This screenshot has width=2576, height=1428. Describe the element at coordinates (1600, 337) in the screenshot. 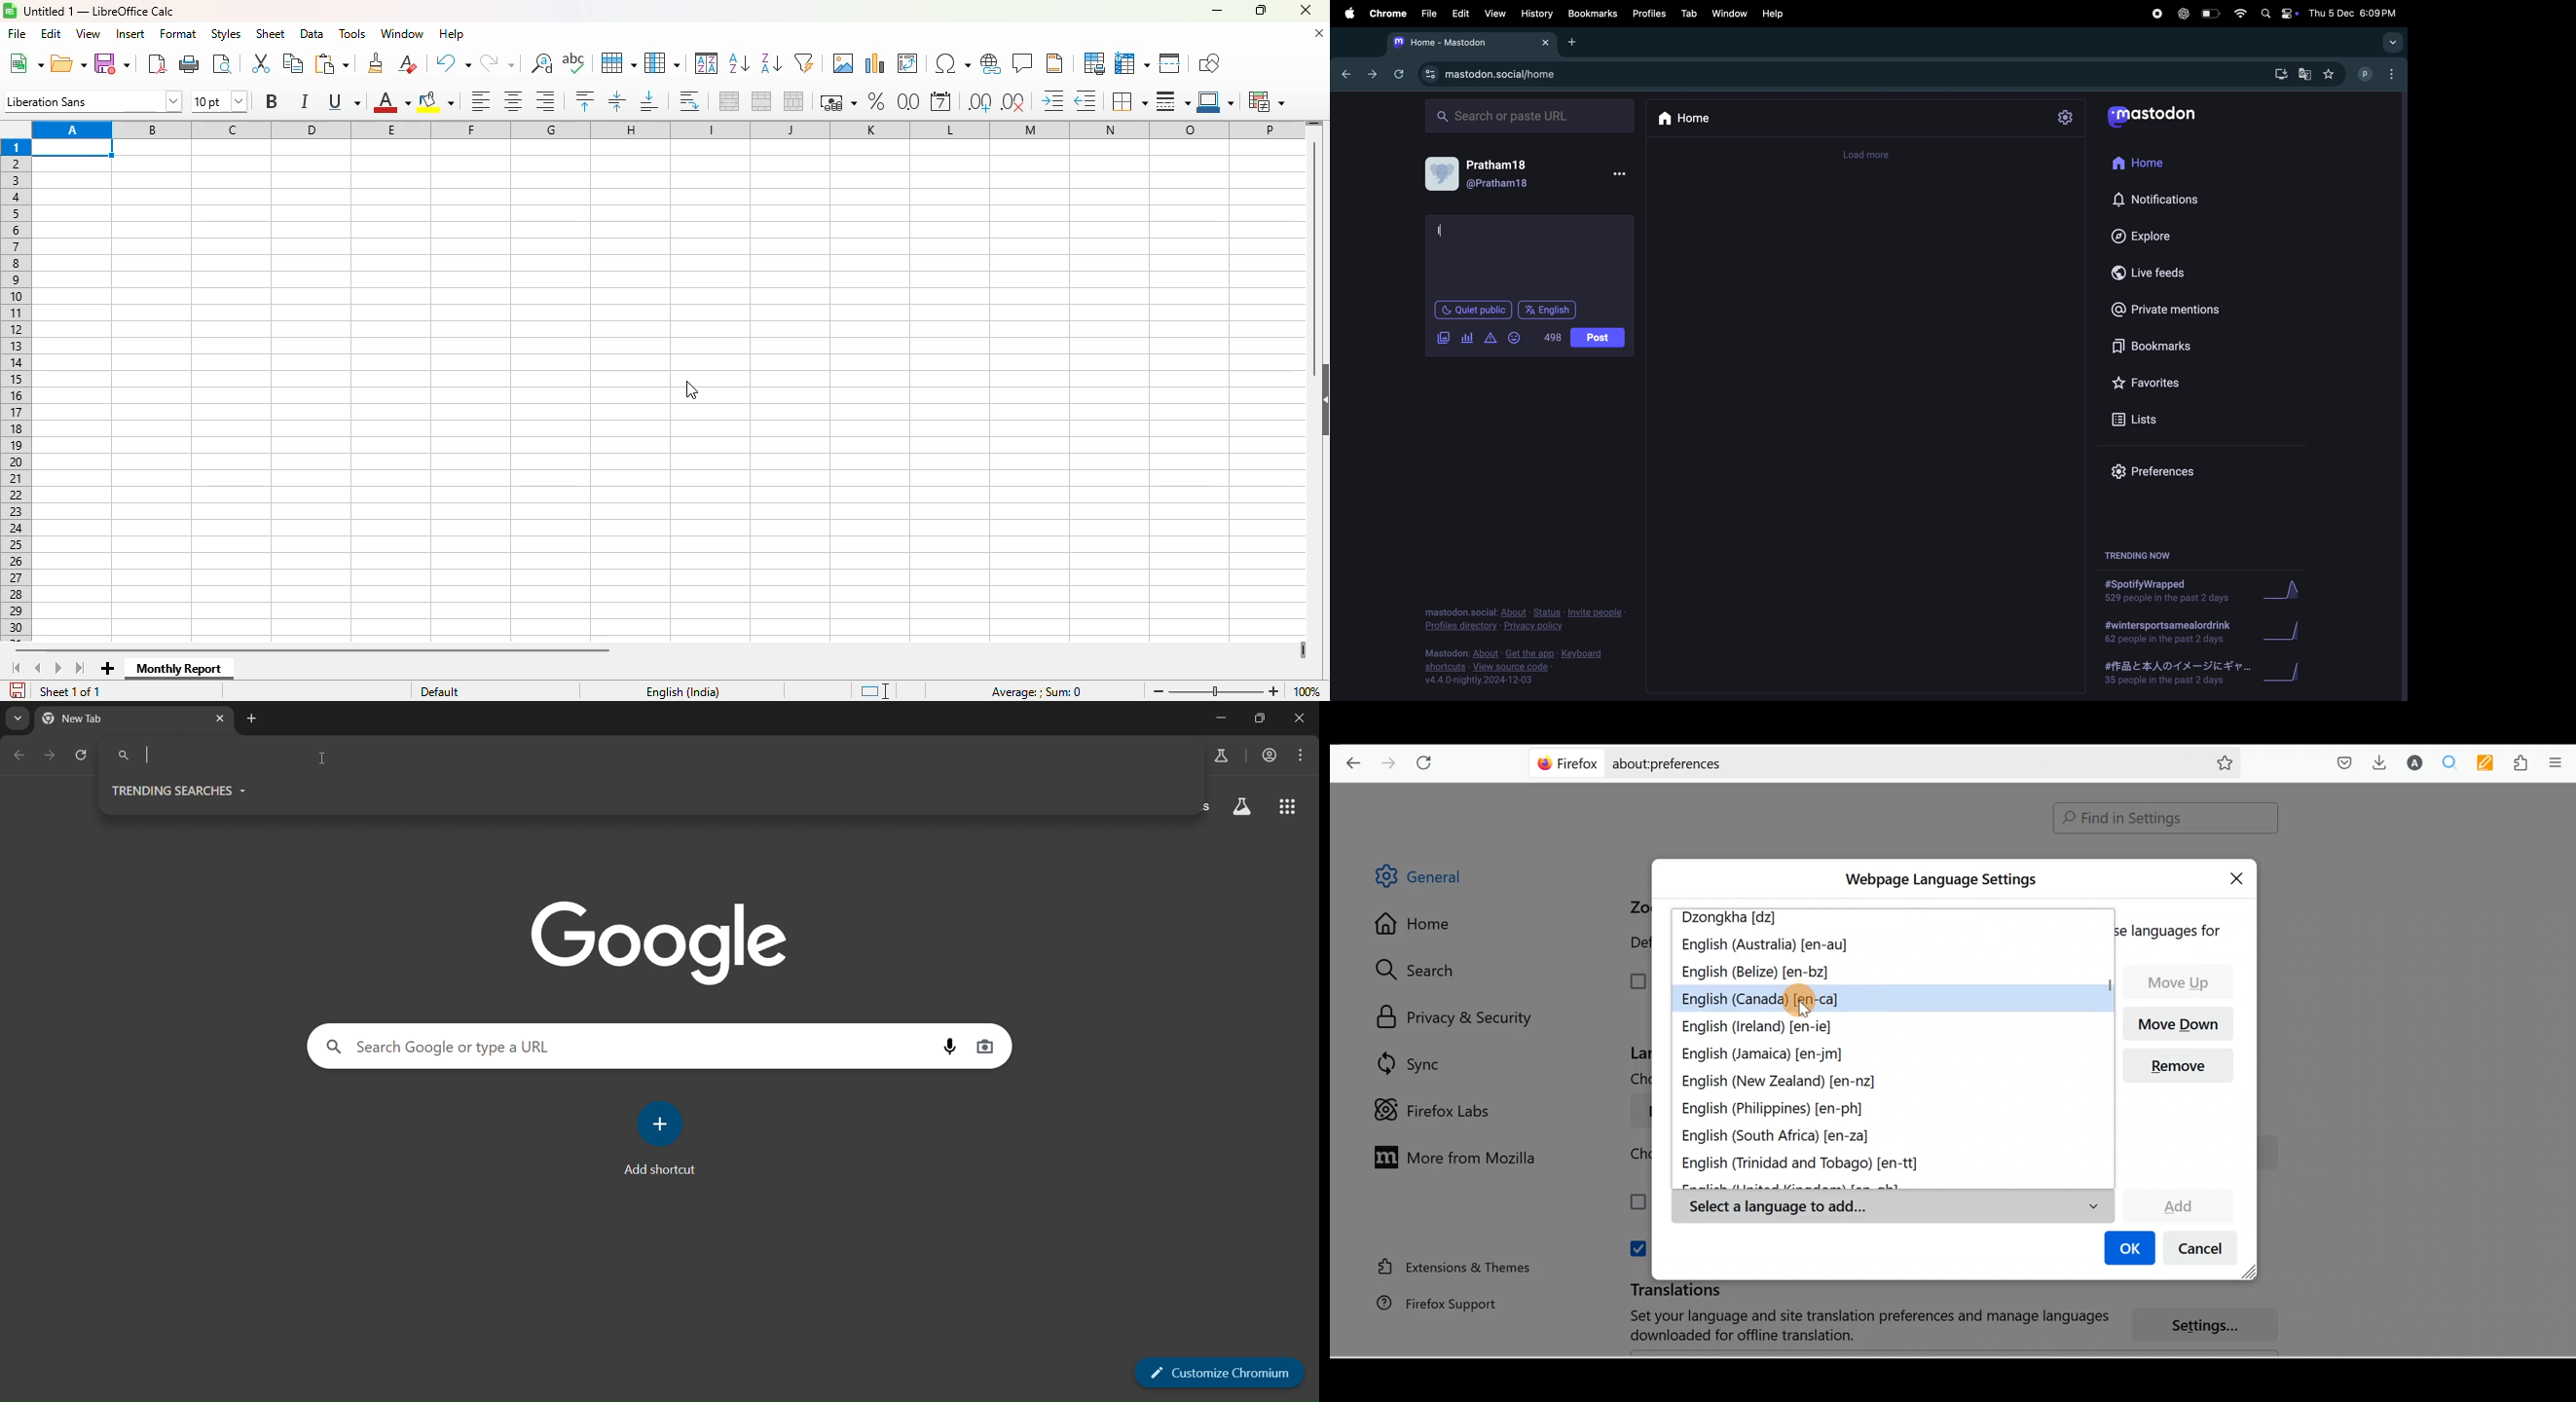

I see `post` at that location.